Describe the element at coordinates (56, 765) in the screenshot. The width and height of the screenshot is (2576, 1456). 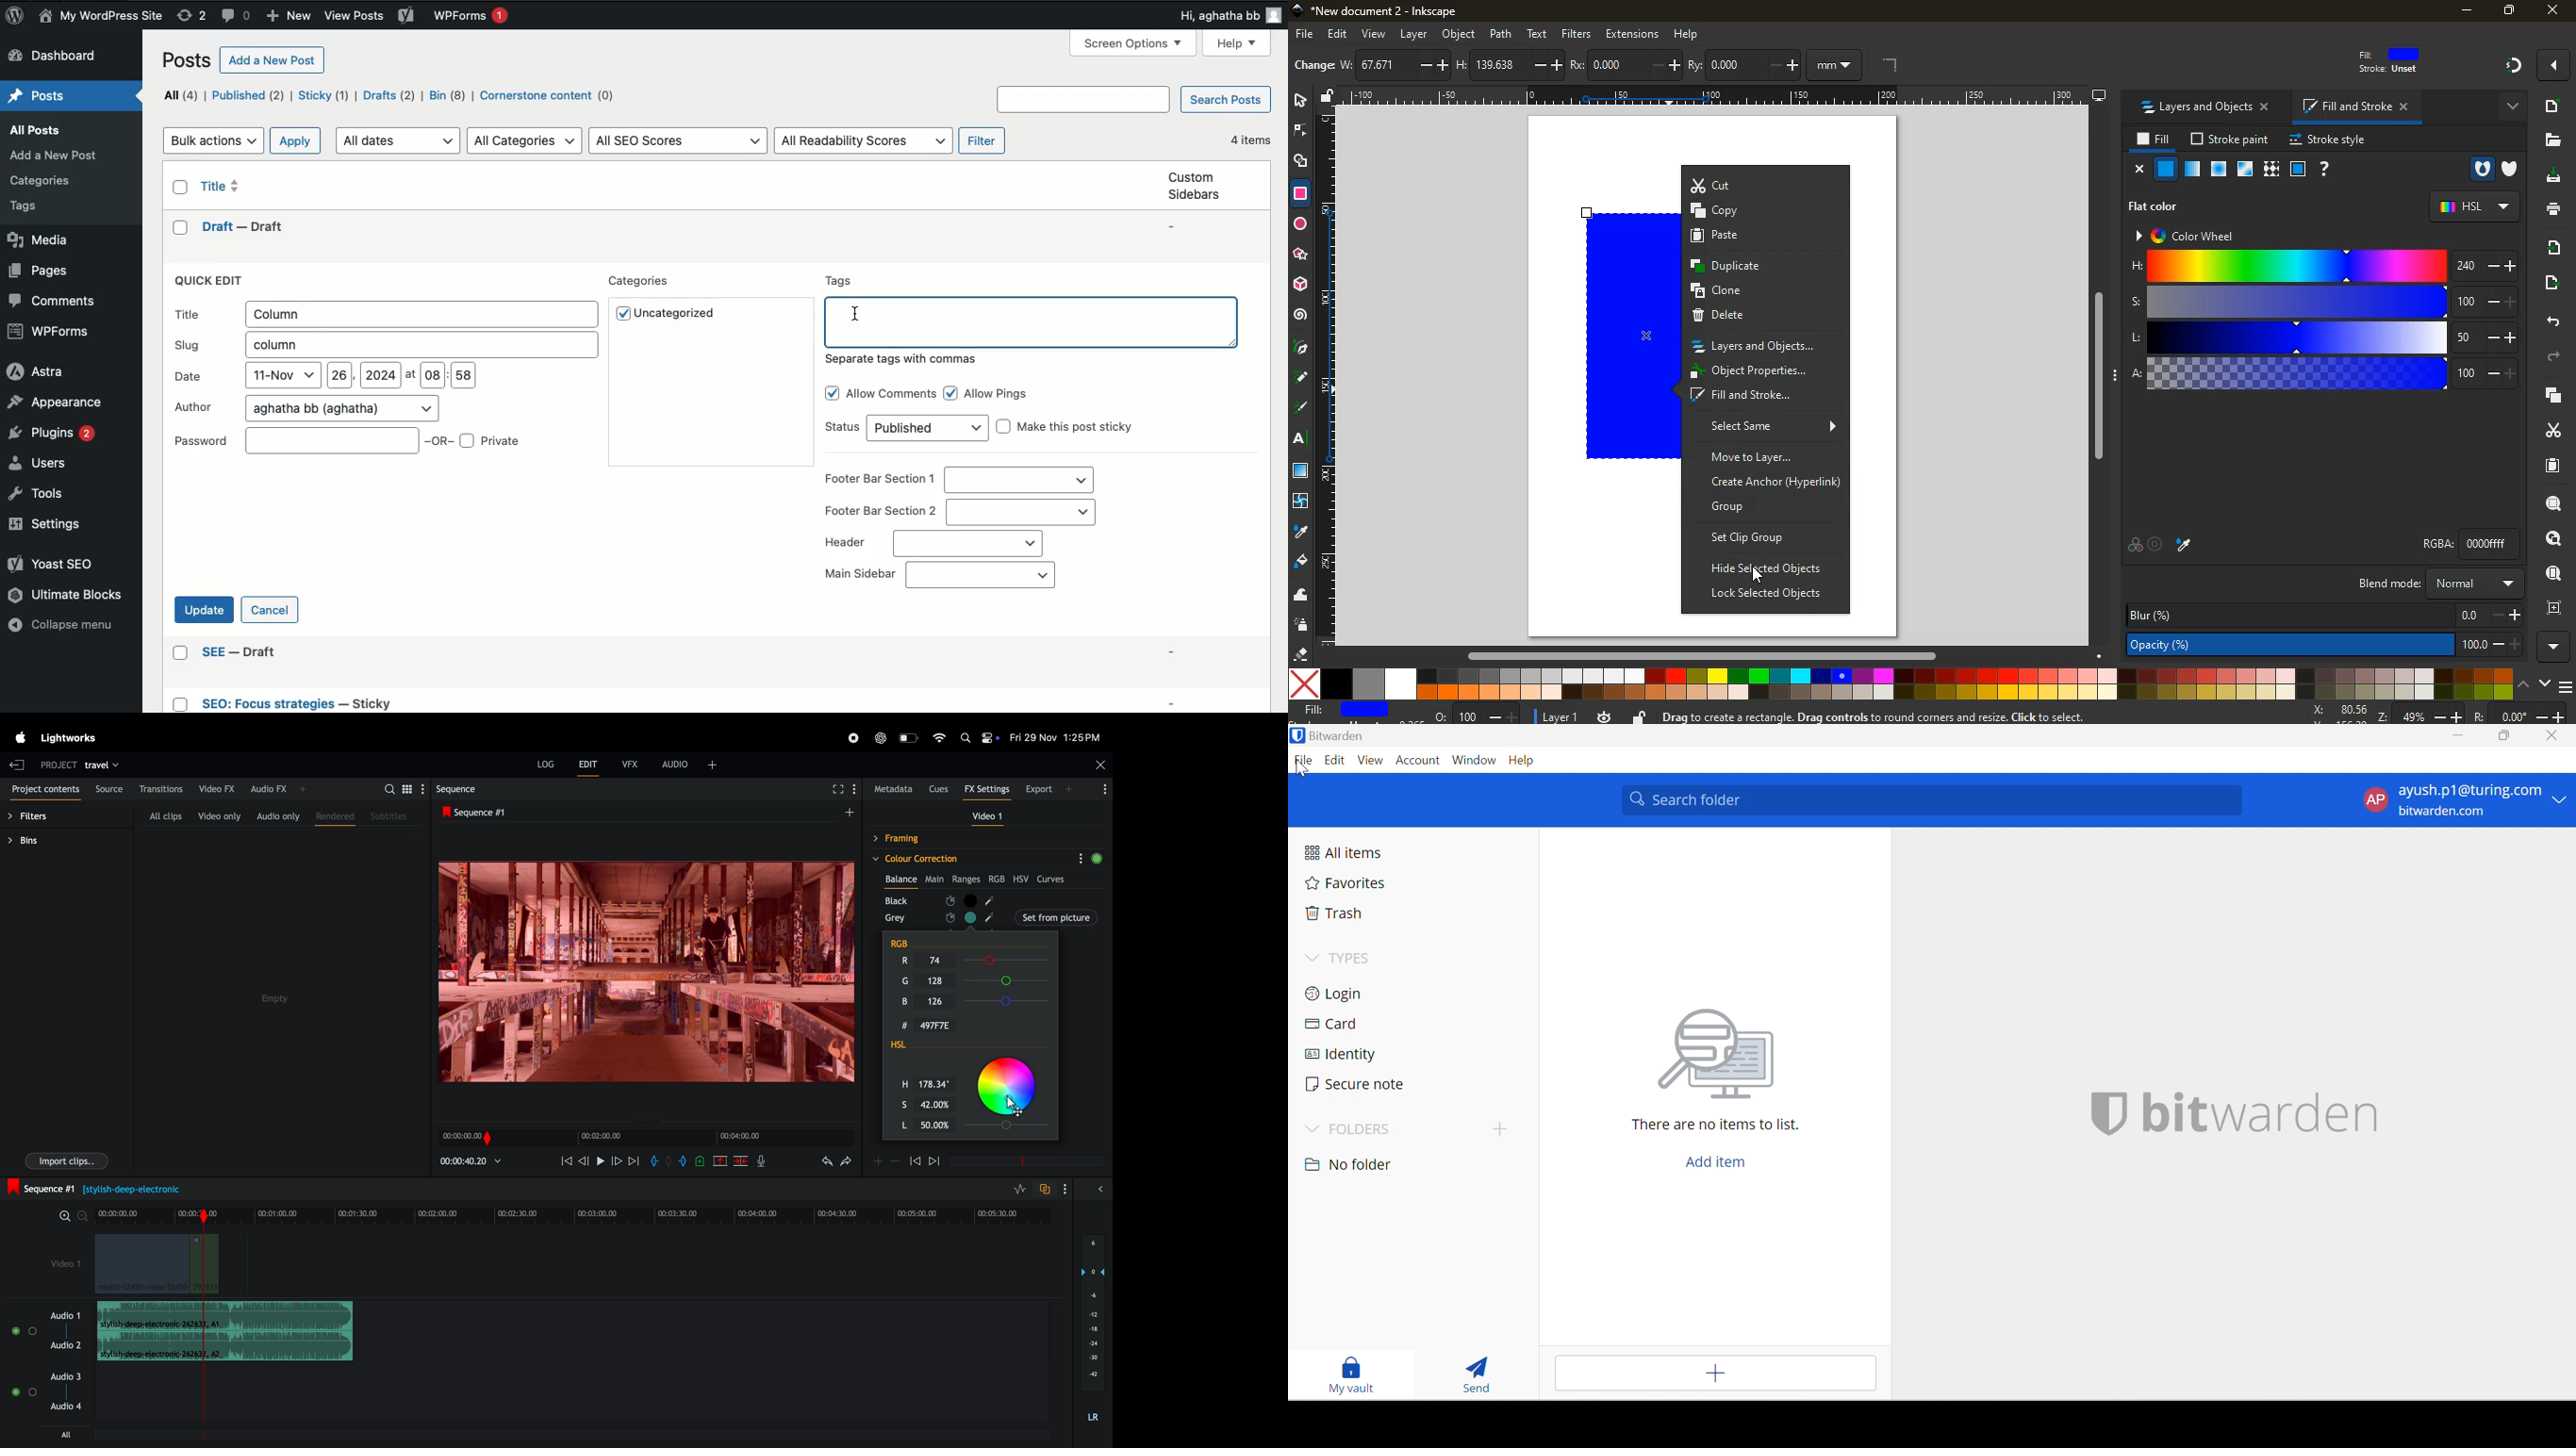
I see `project` at that location.